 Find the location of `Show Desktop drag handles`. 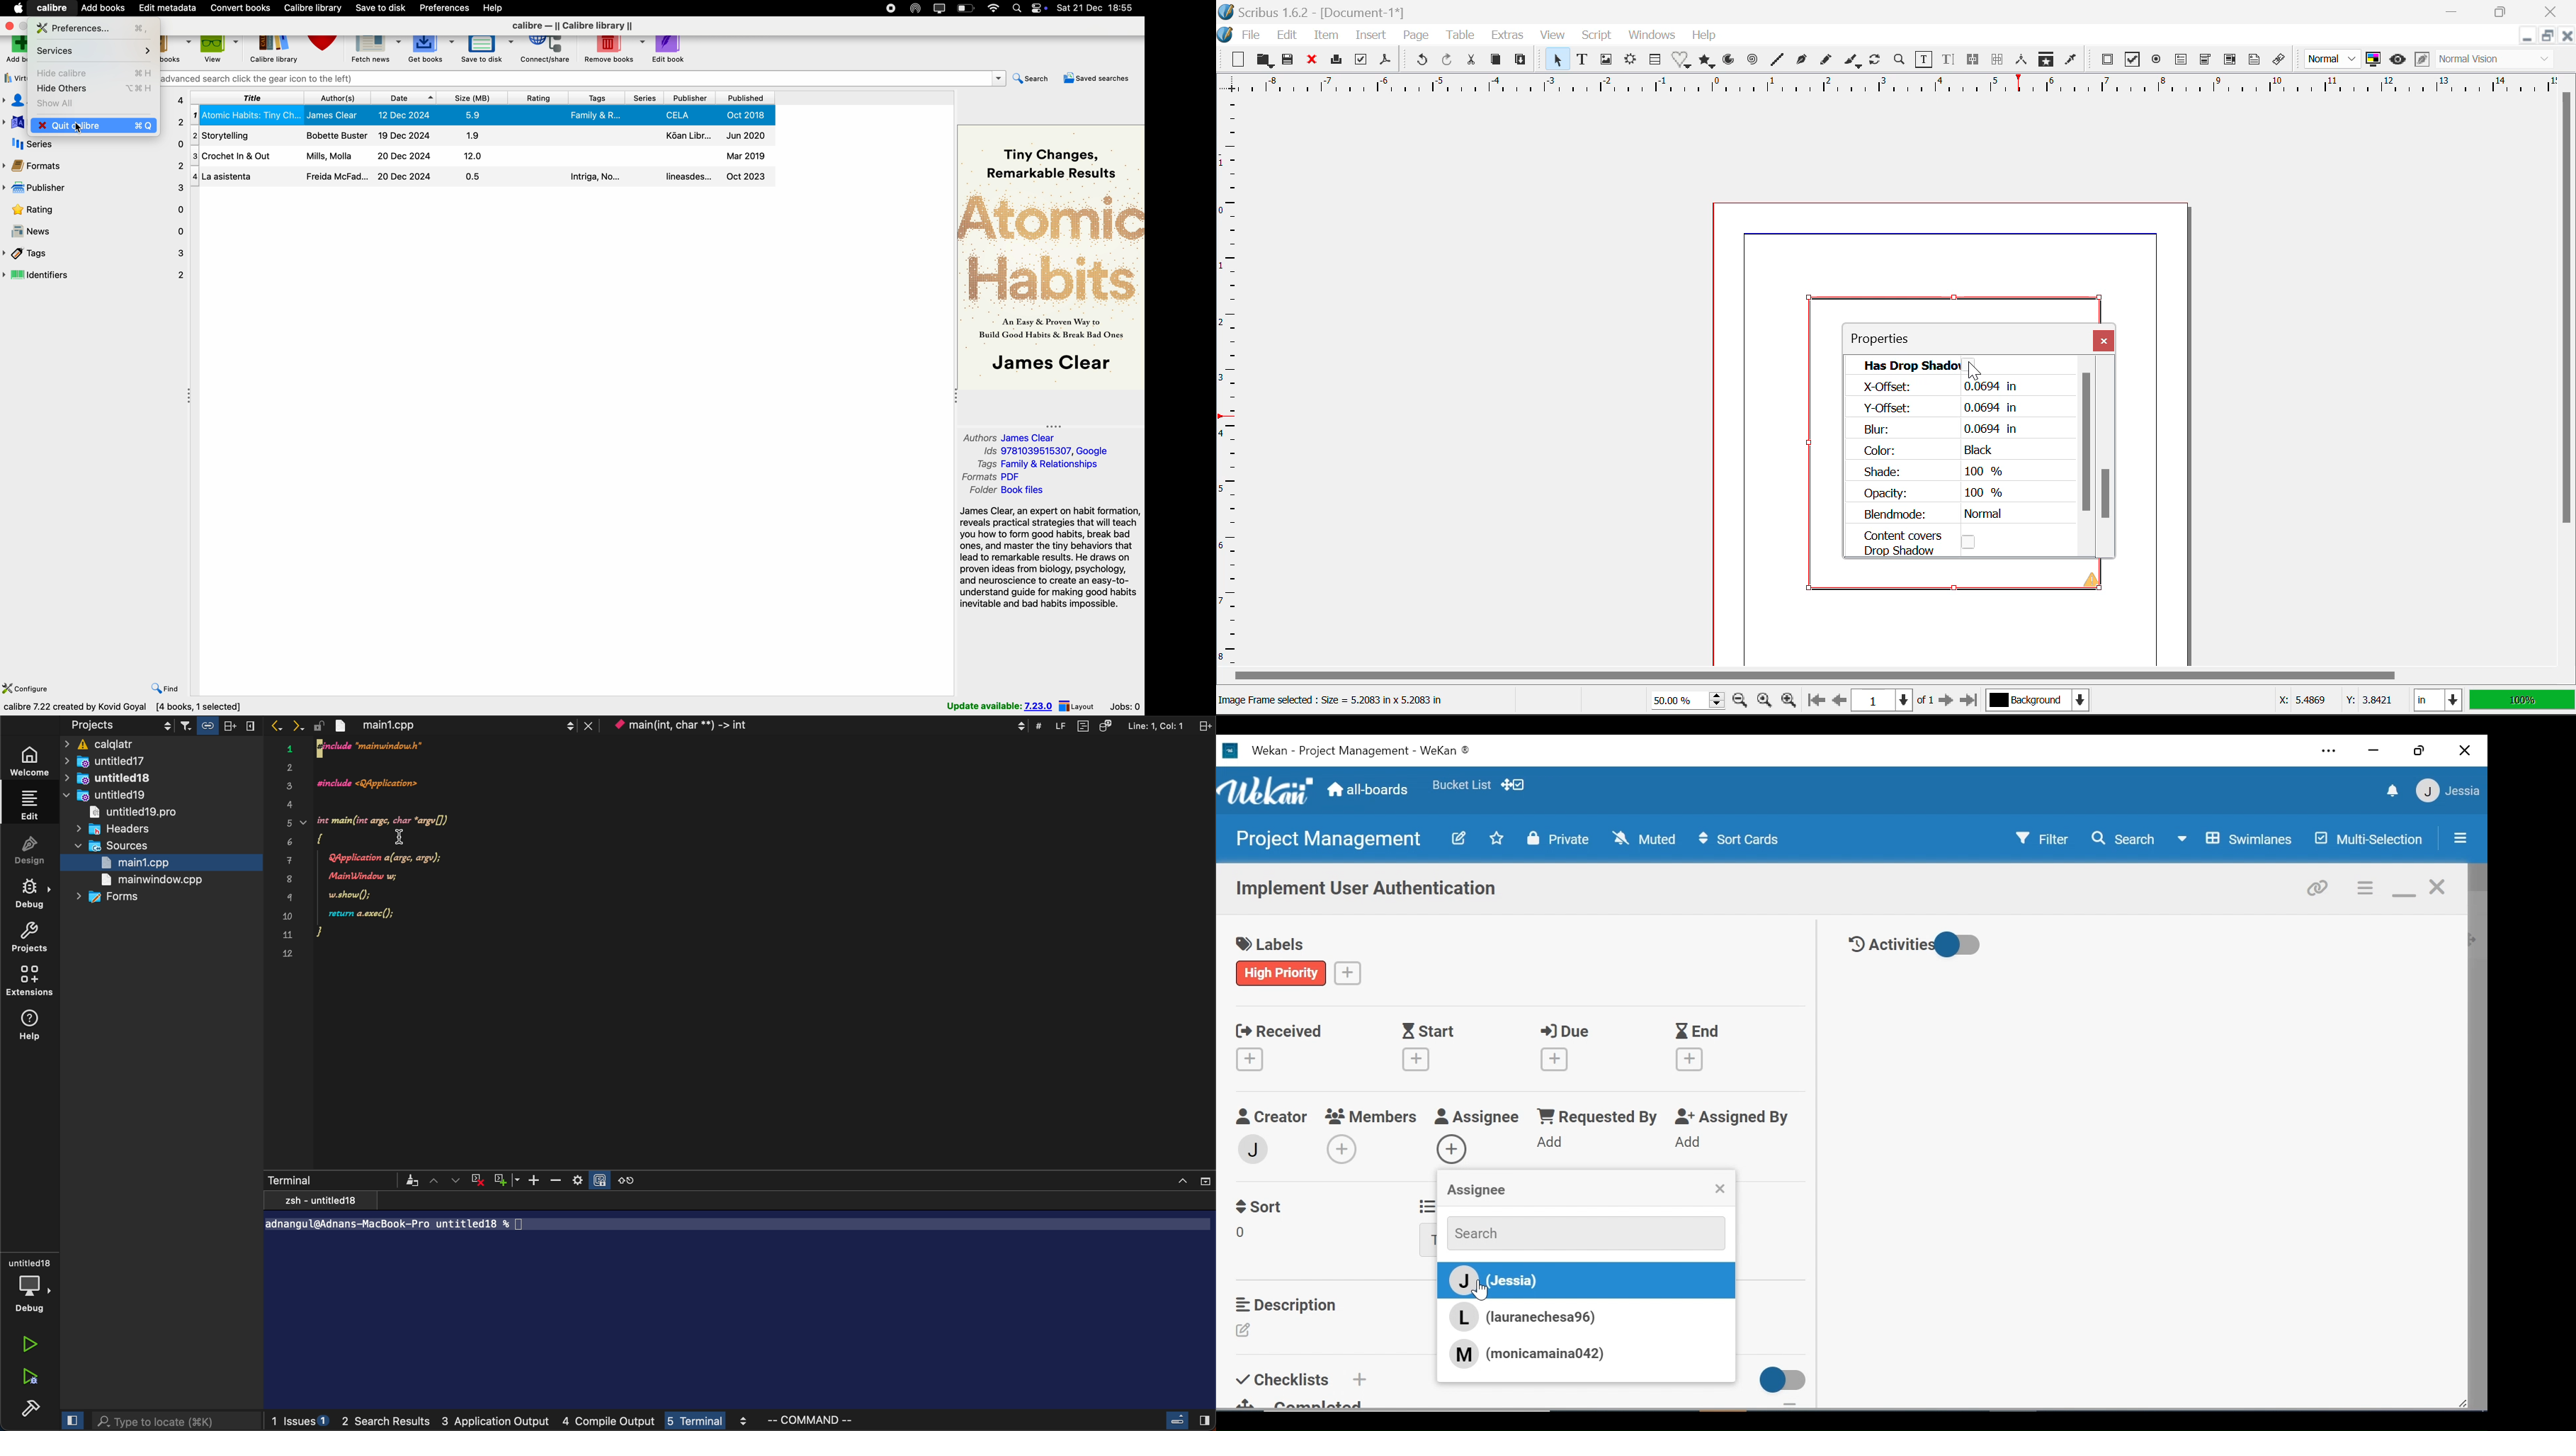

Show Desktop drag handles is located at coordinates (1515, 784).